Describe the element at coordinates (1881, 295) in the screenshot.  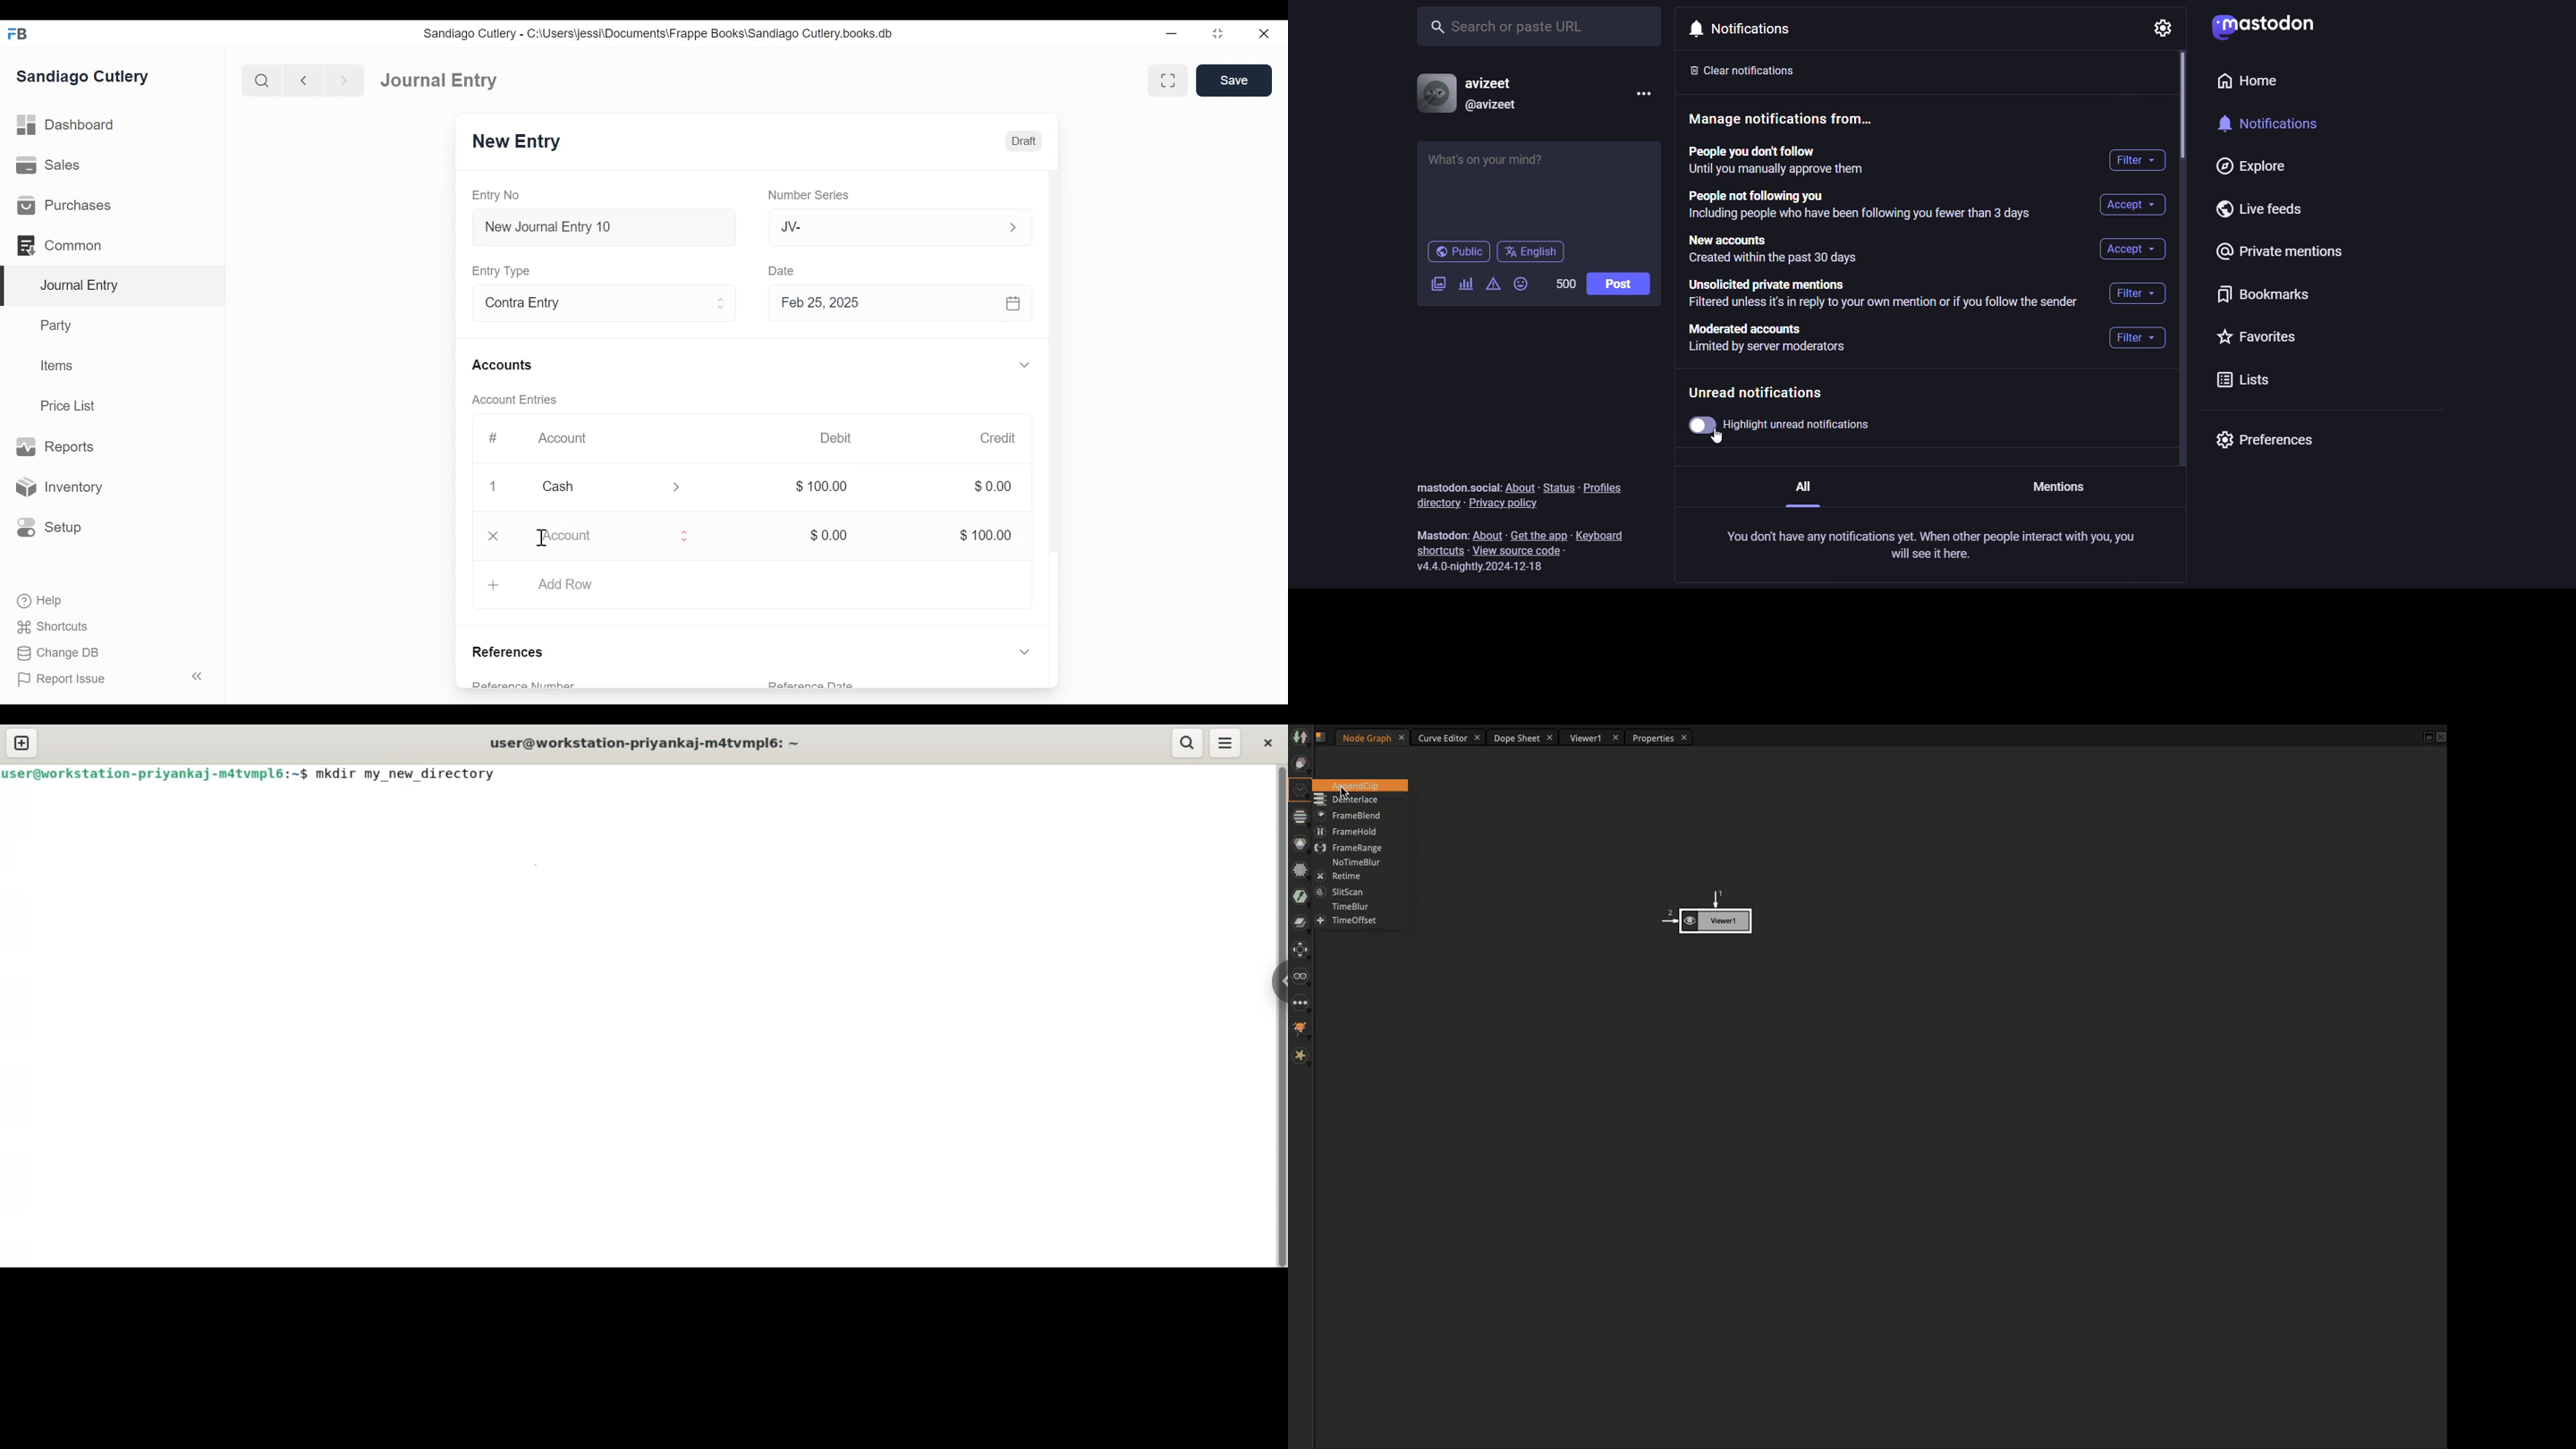
I see `unsolicited private mentions filtered unless it's in reply to your own mention or if you follow the sender` at that location.